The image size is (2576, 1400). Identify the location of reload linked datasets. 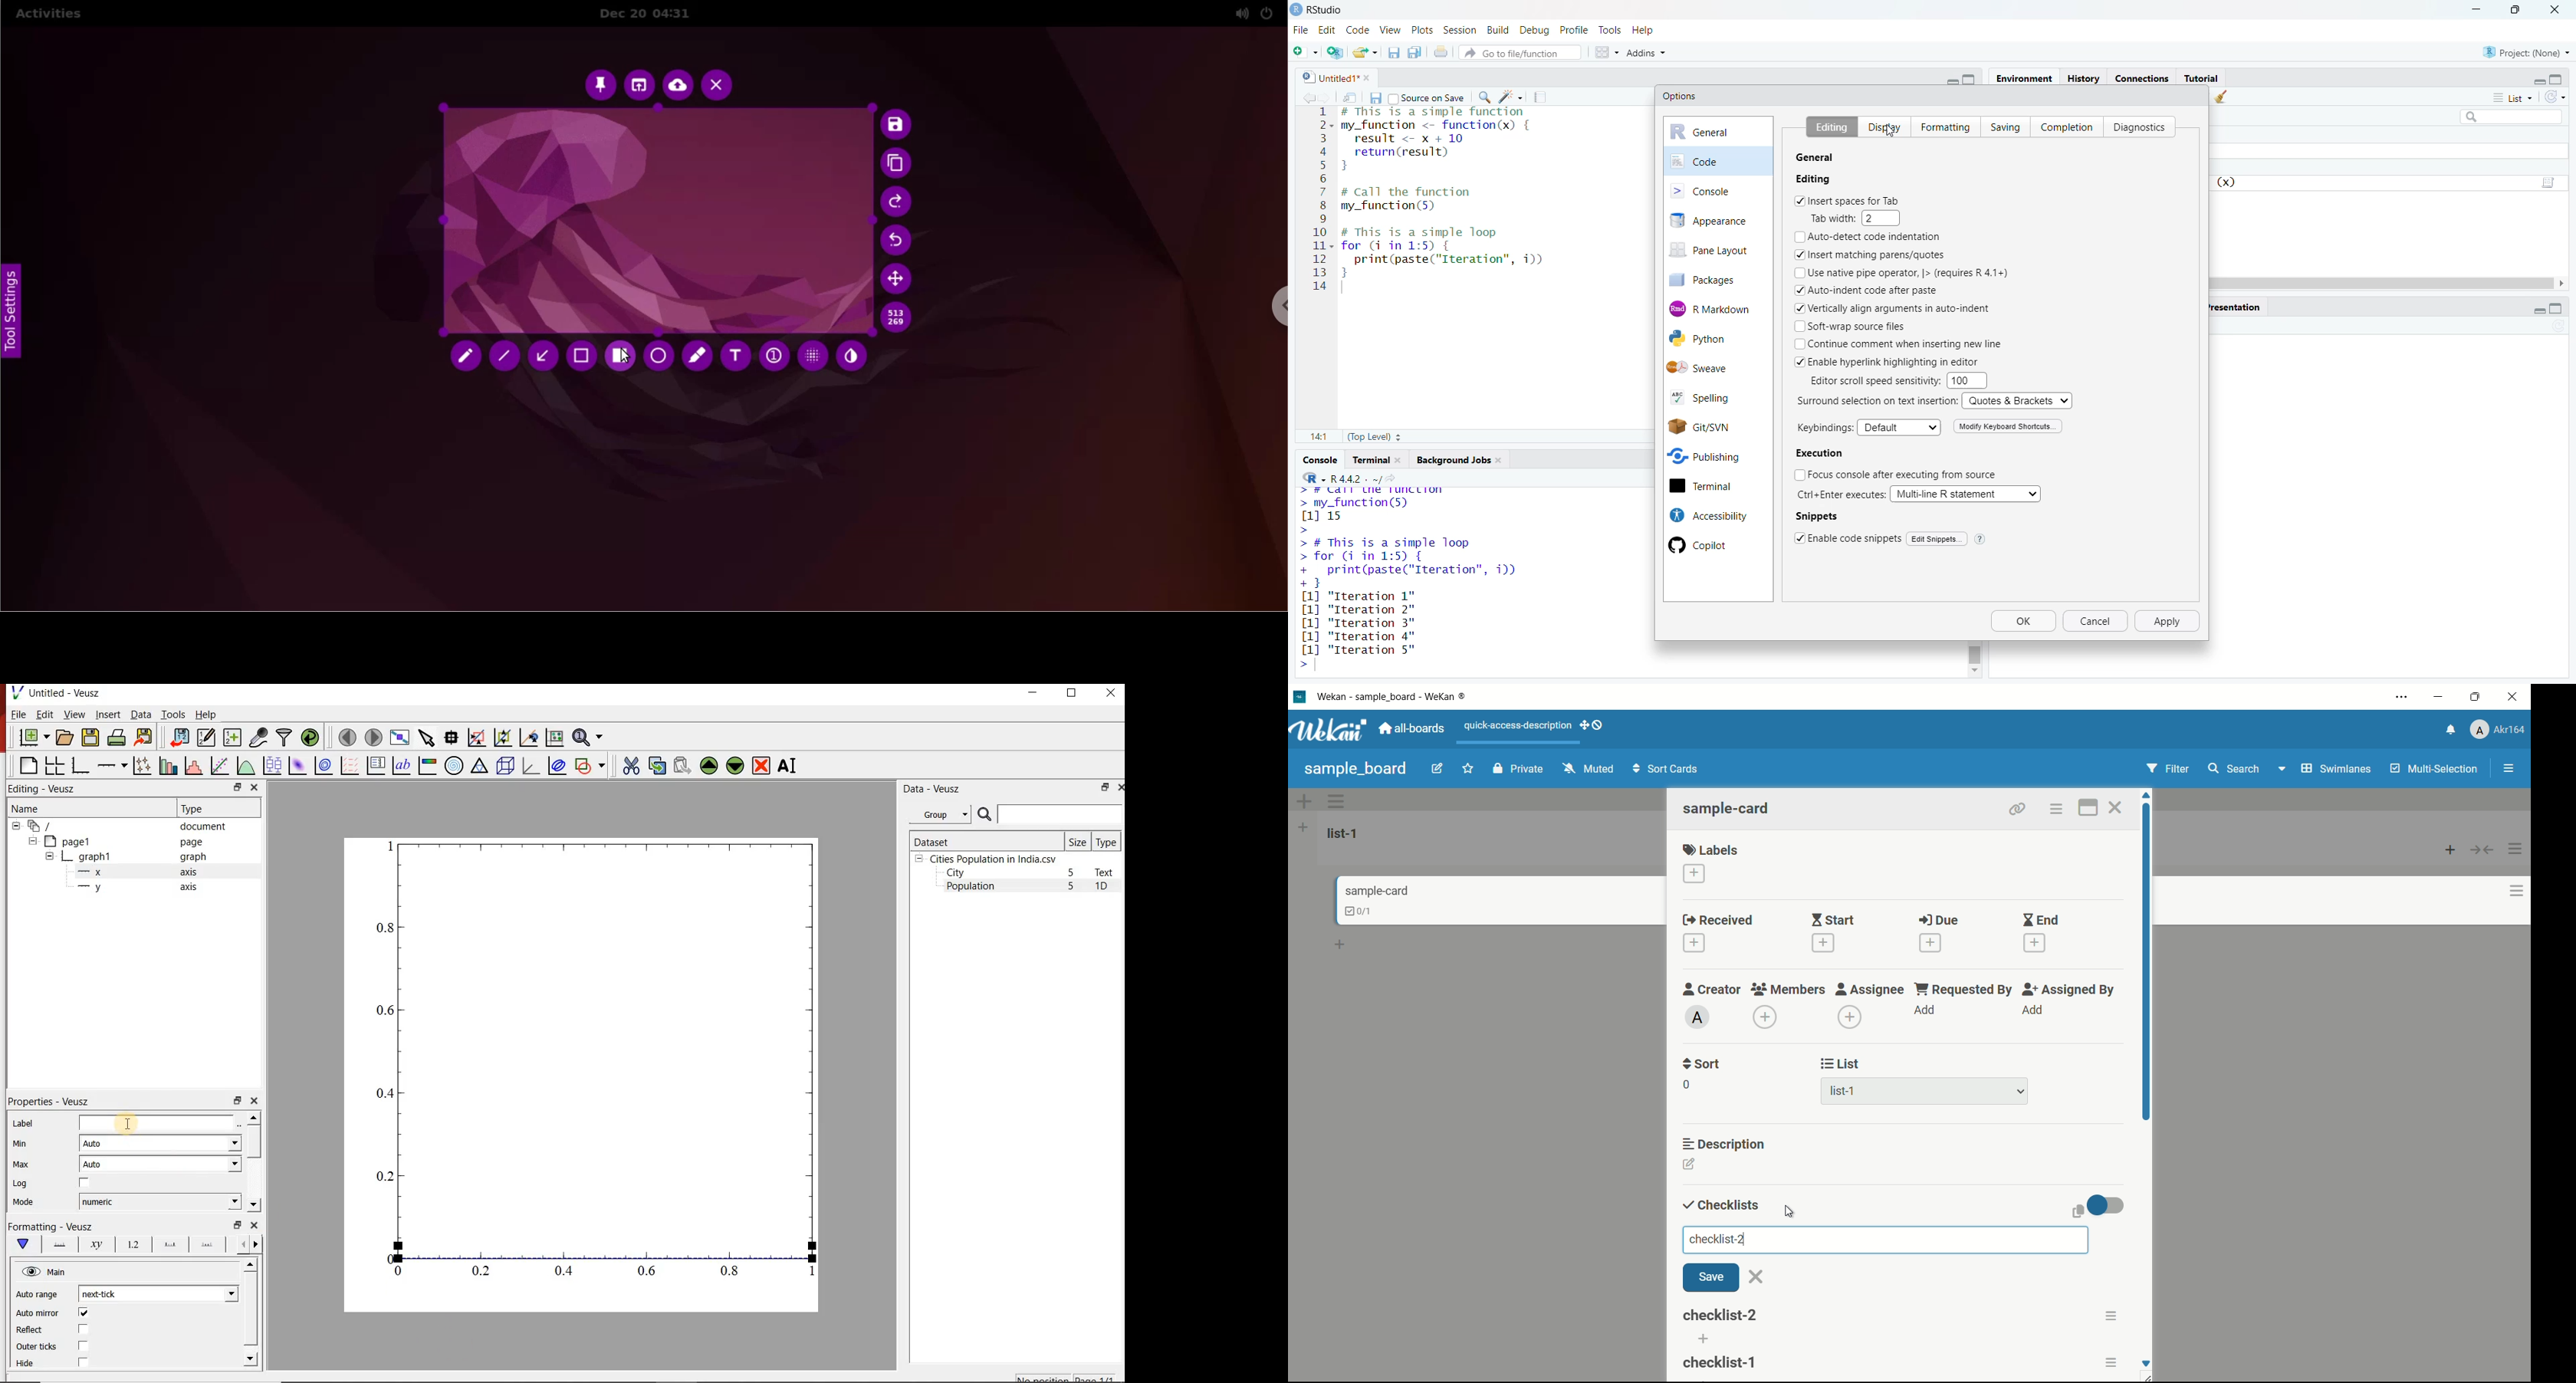
(309, 737).